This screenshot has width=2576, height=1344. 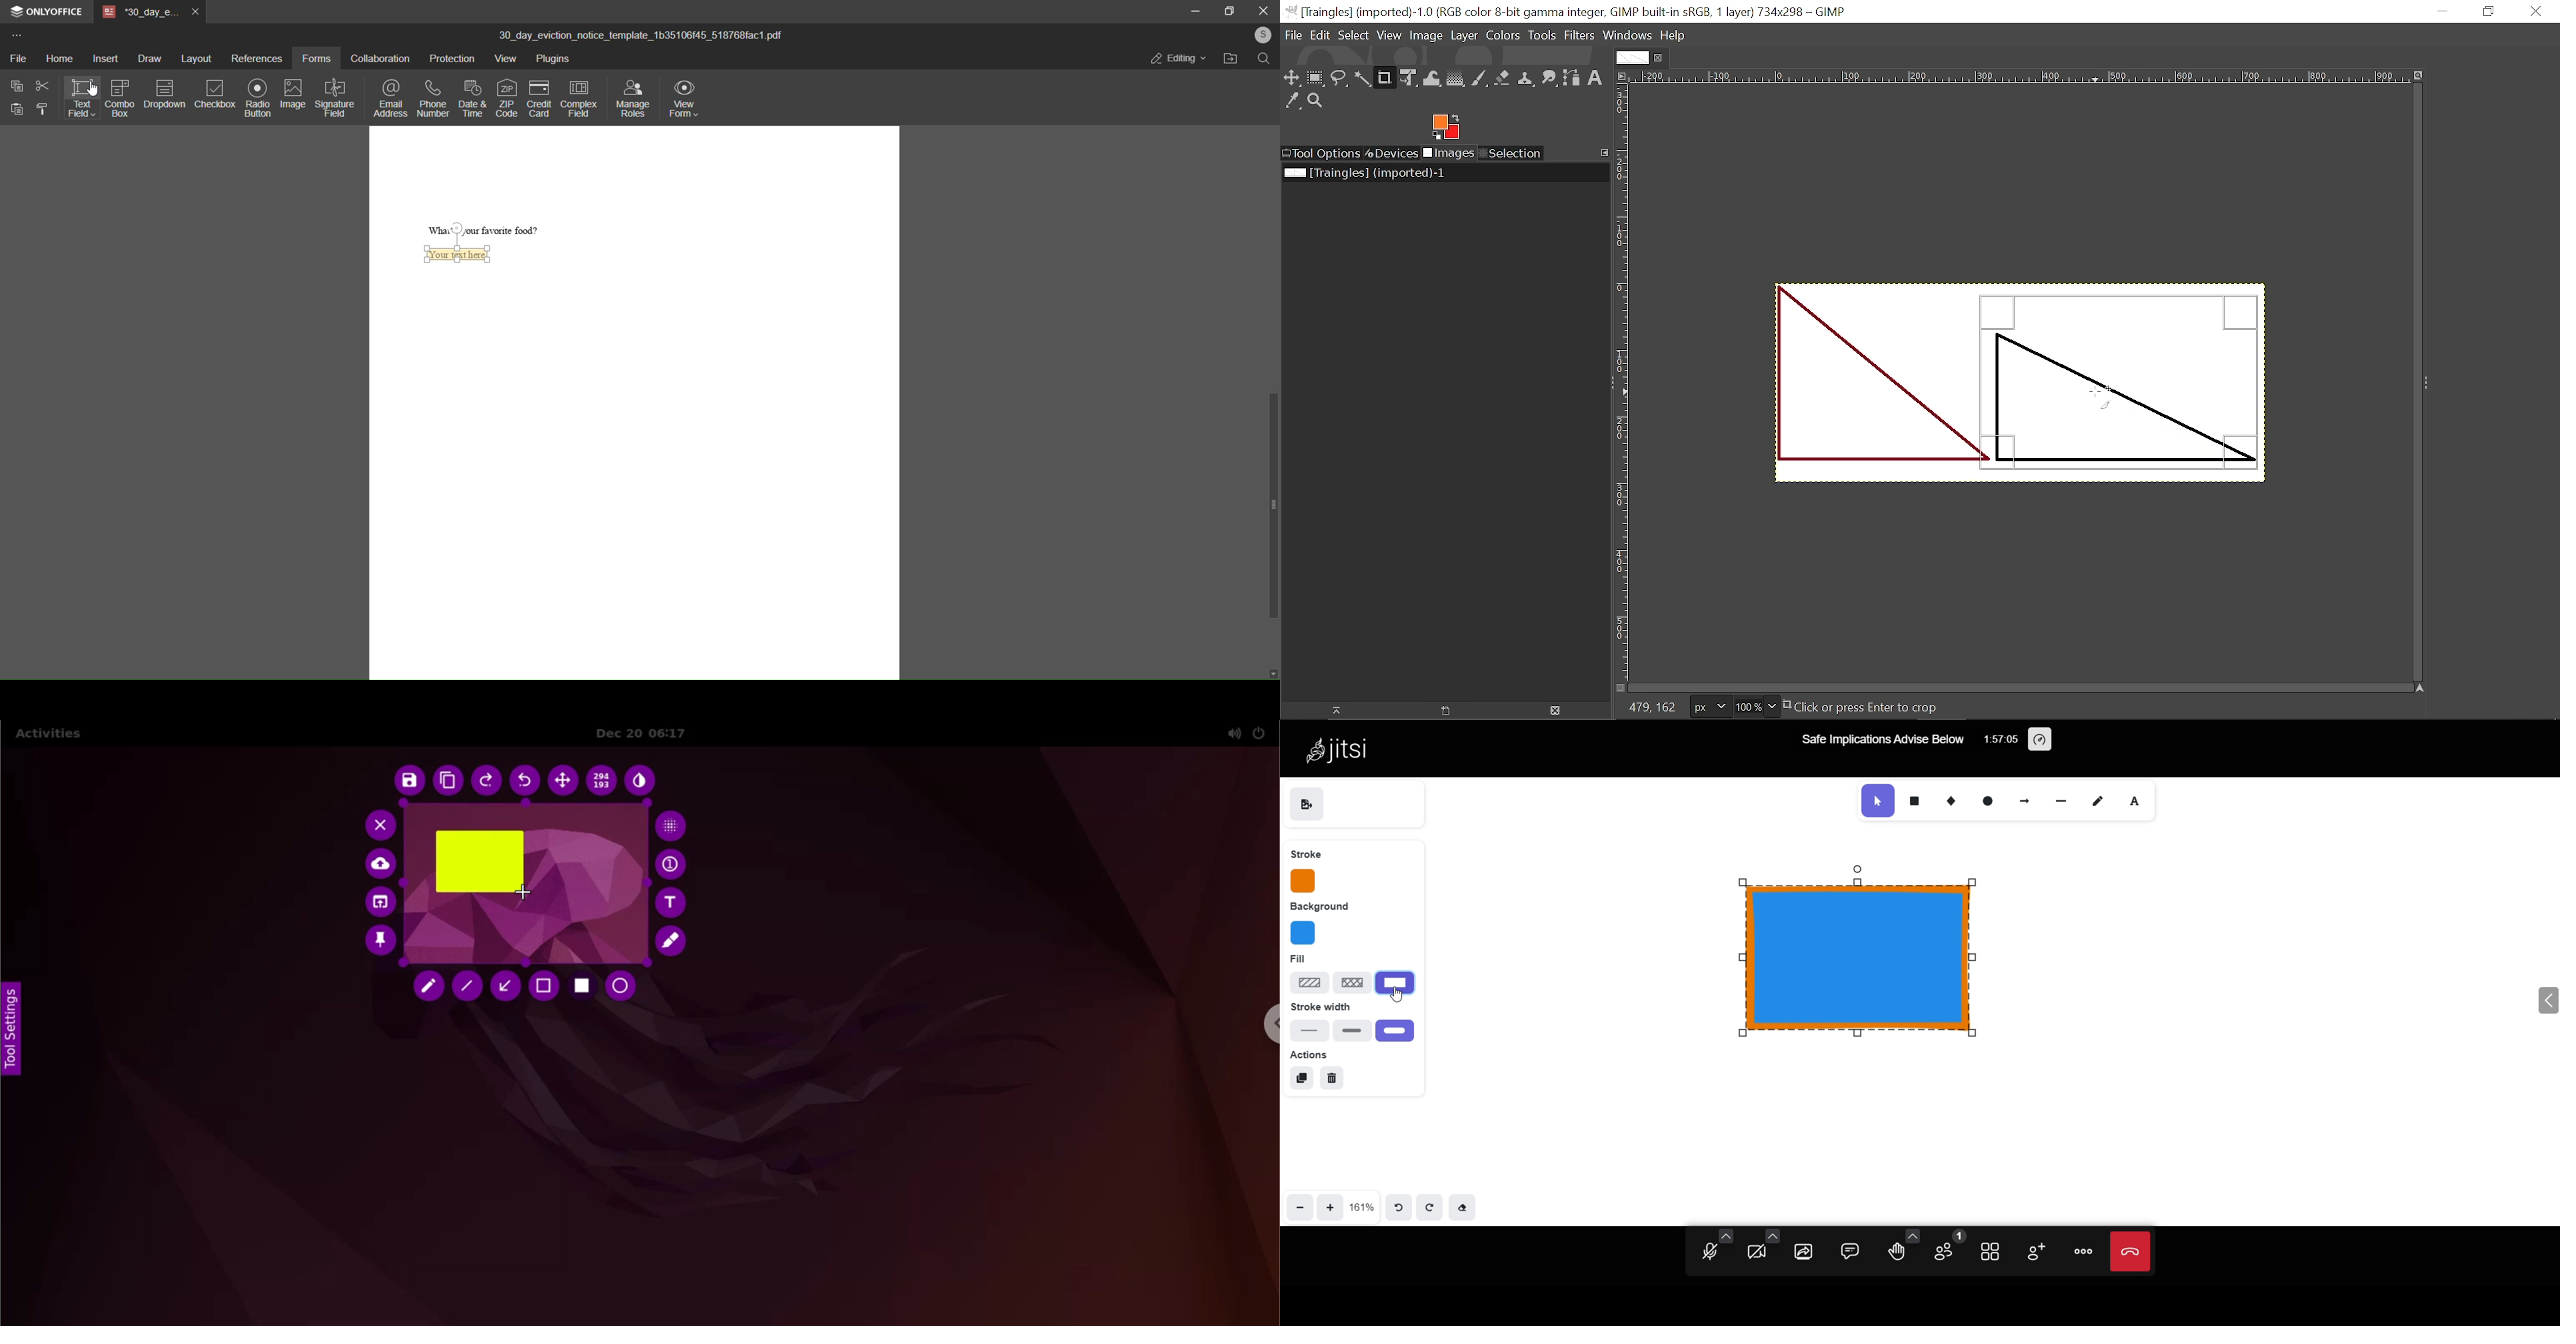 I want to click on Smudge tool, so click(x=1548, y=79).